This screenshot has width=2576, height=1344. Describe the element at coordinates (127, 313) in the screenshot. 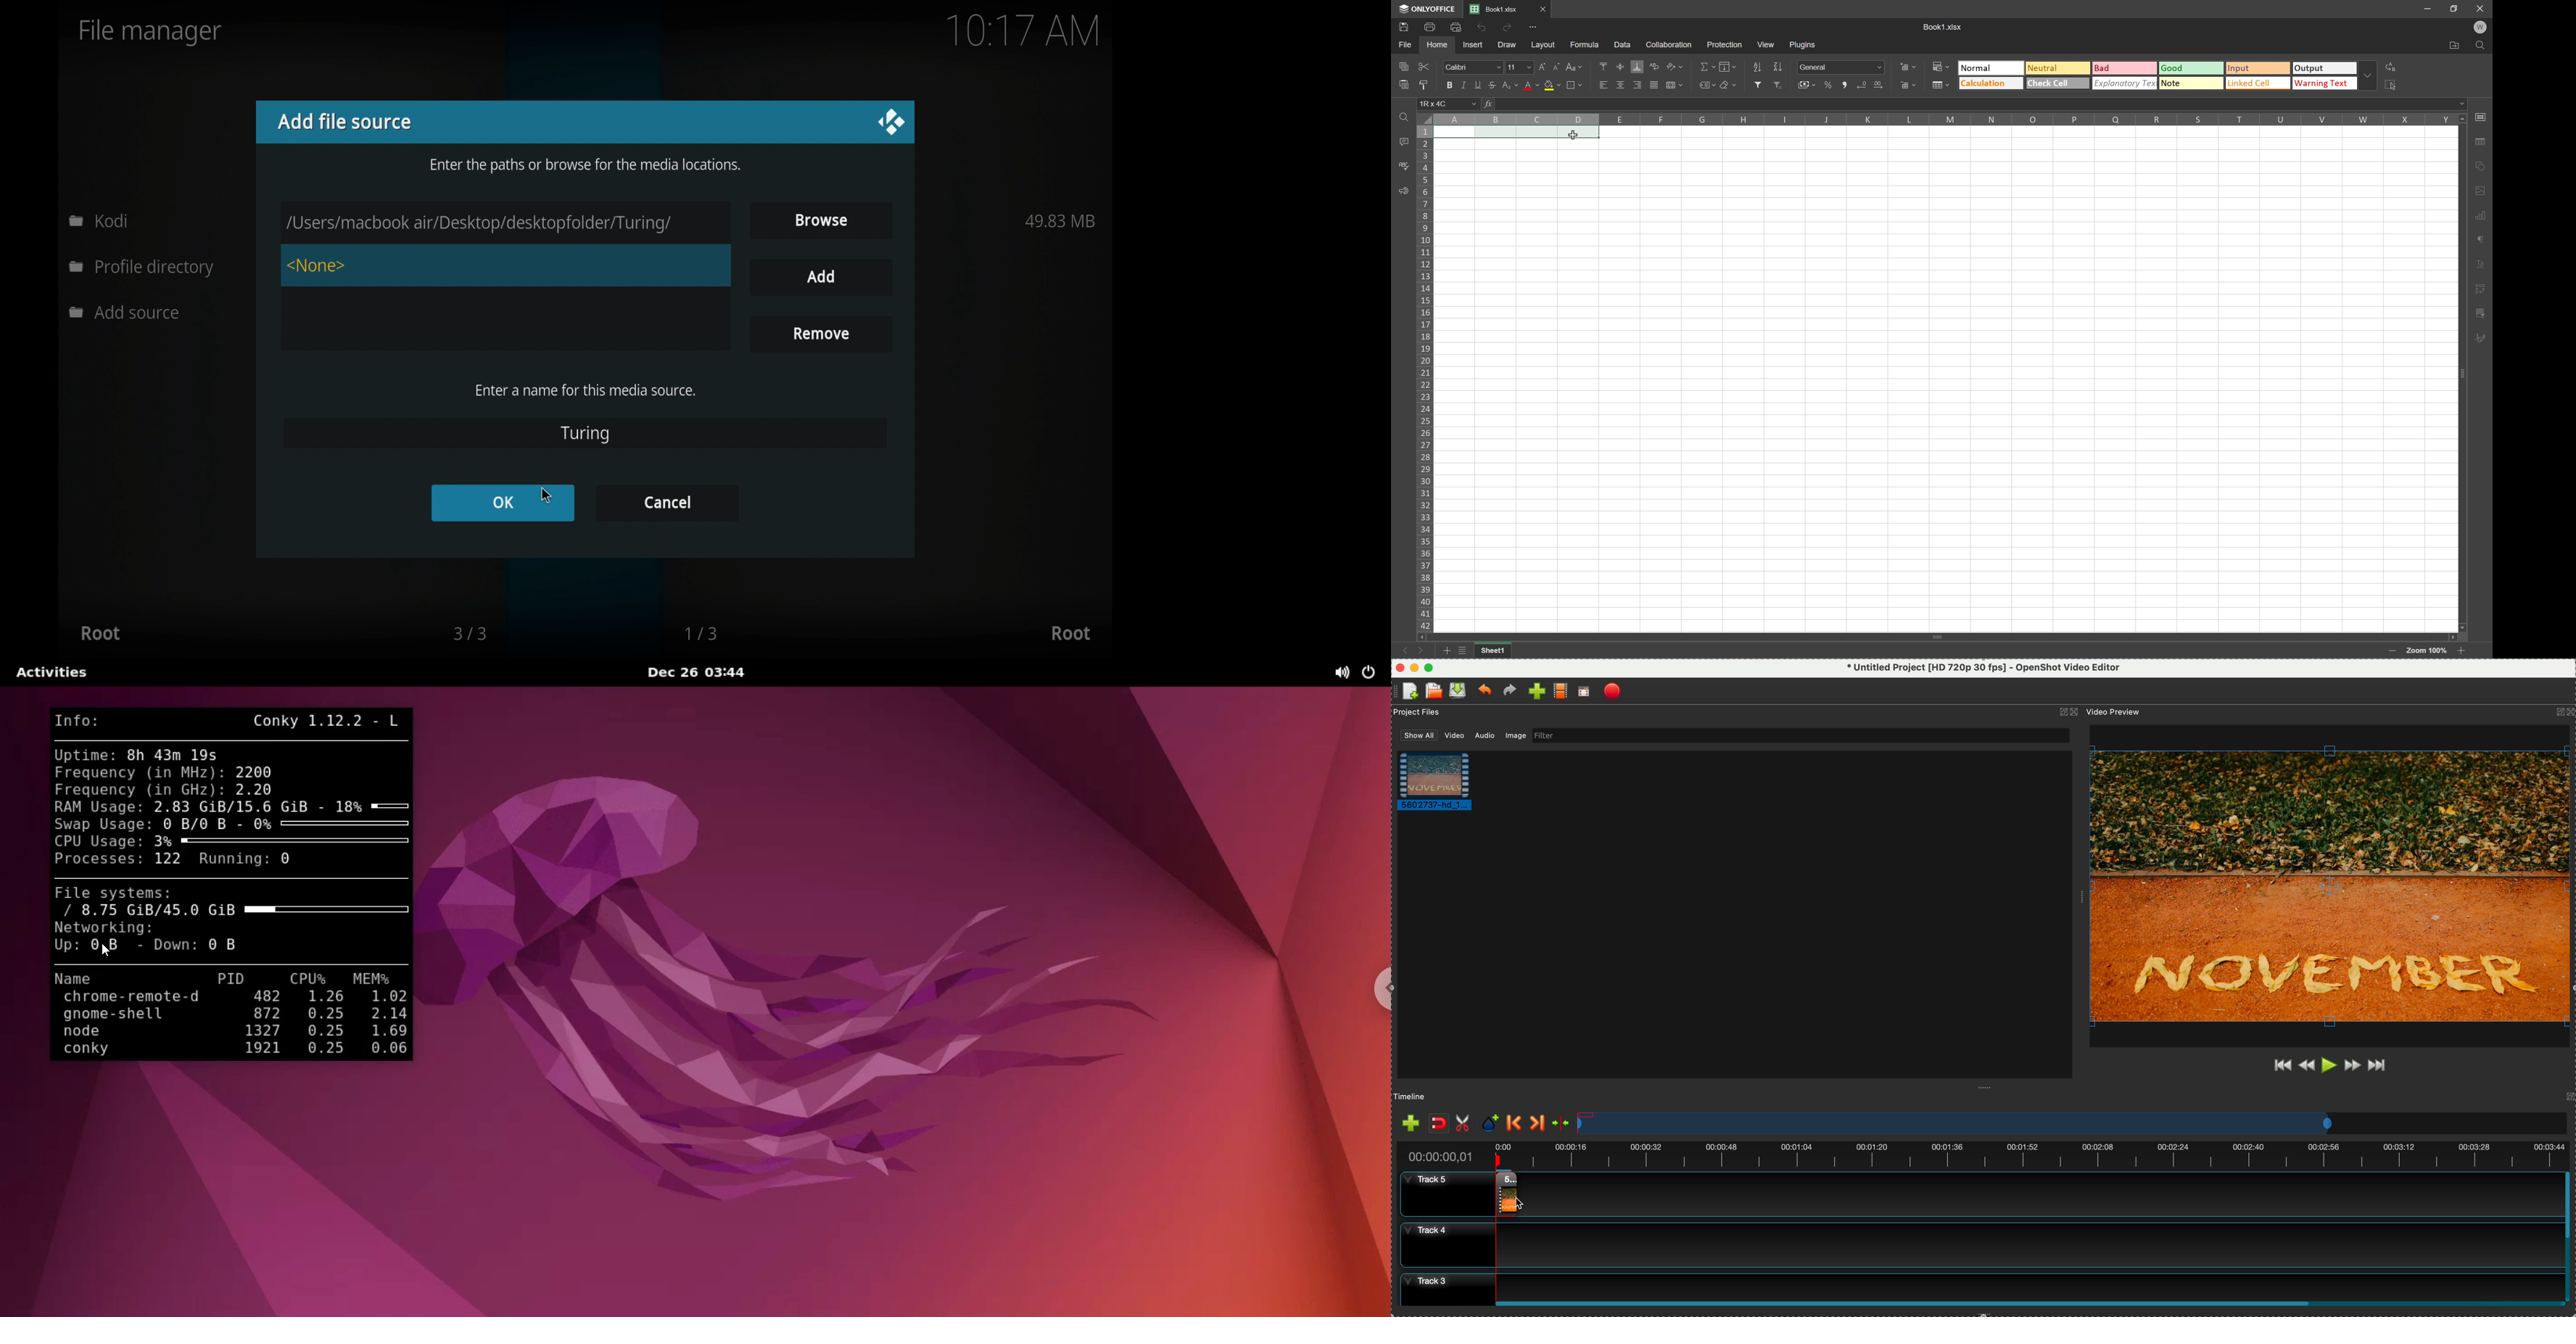

I see `add source` at that location.